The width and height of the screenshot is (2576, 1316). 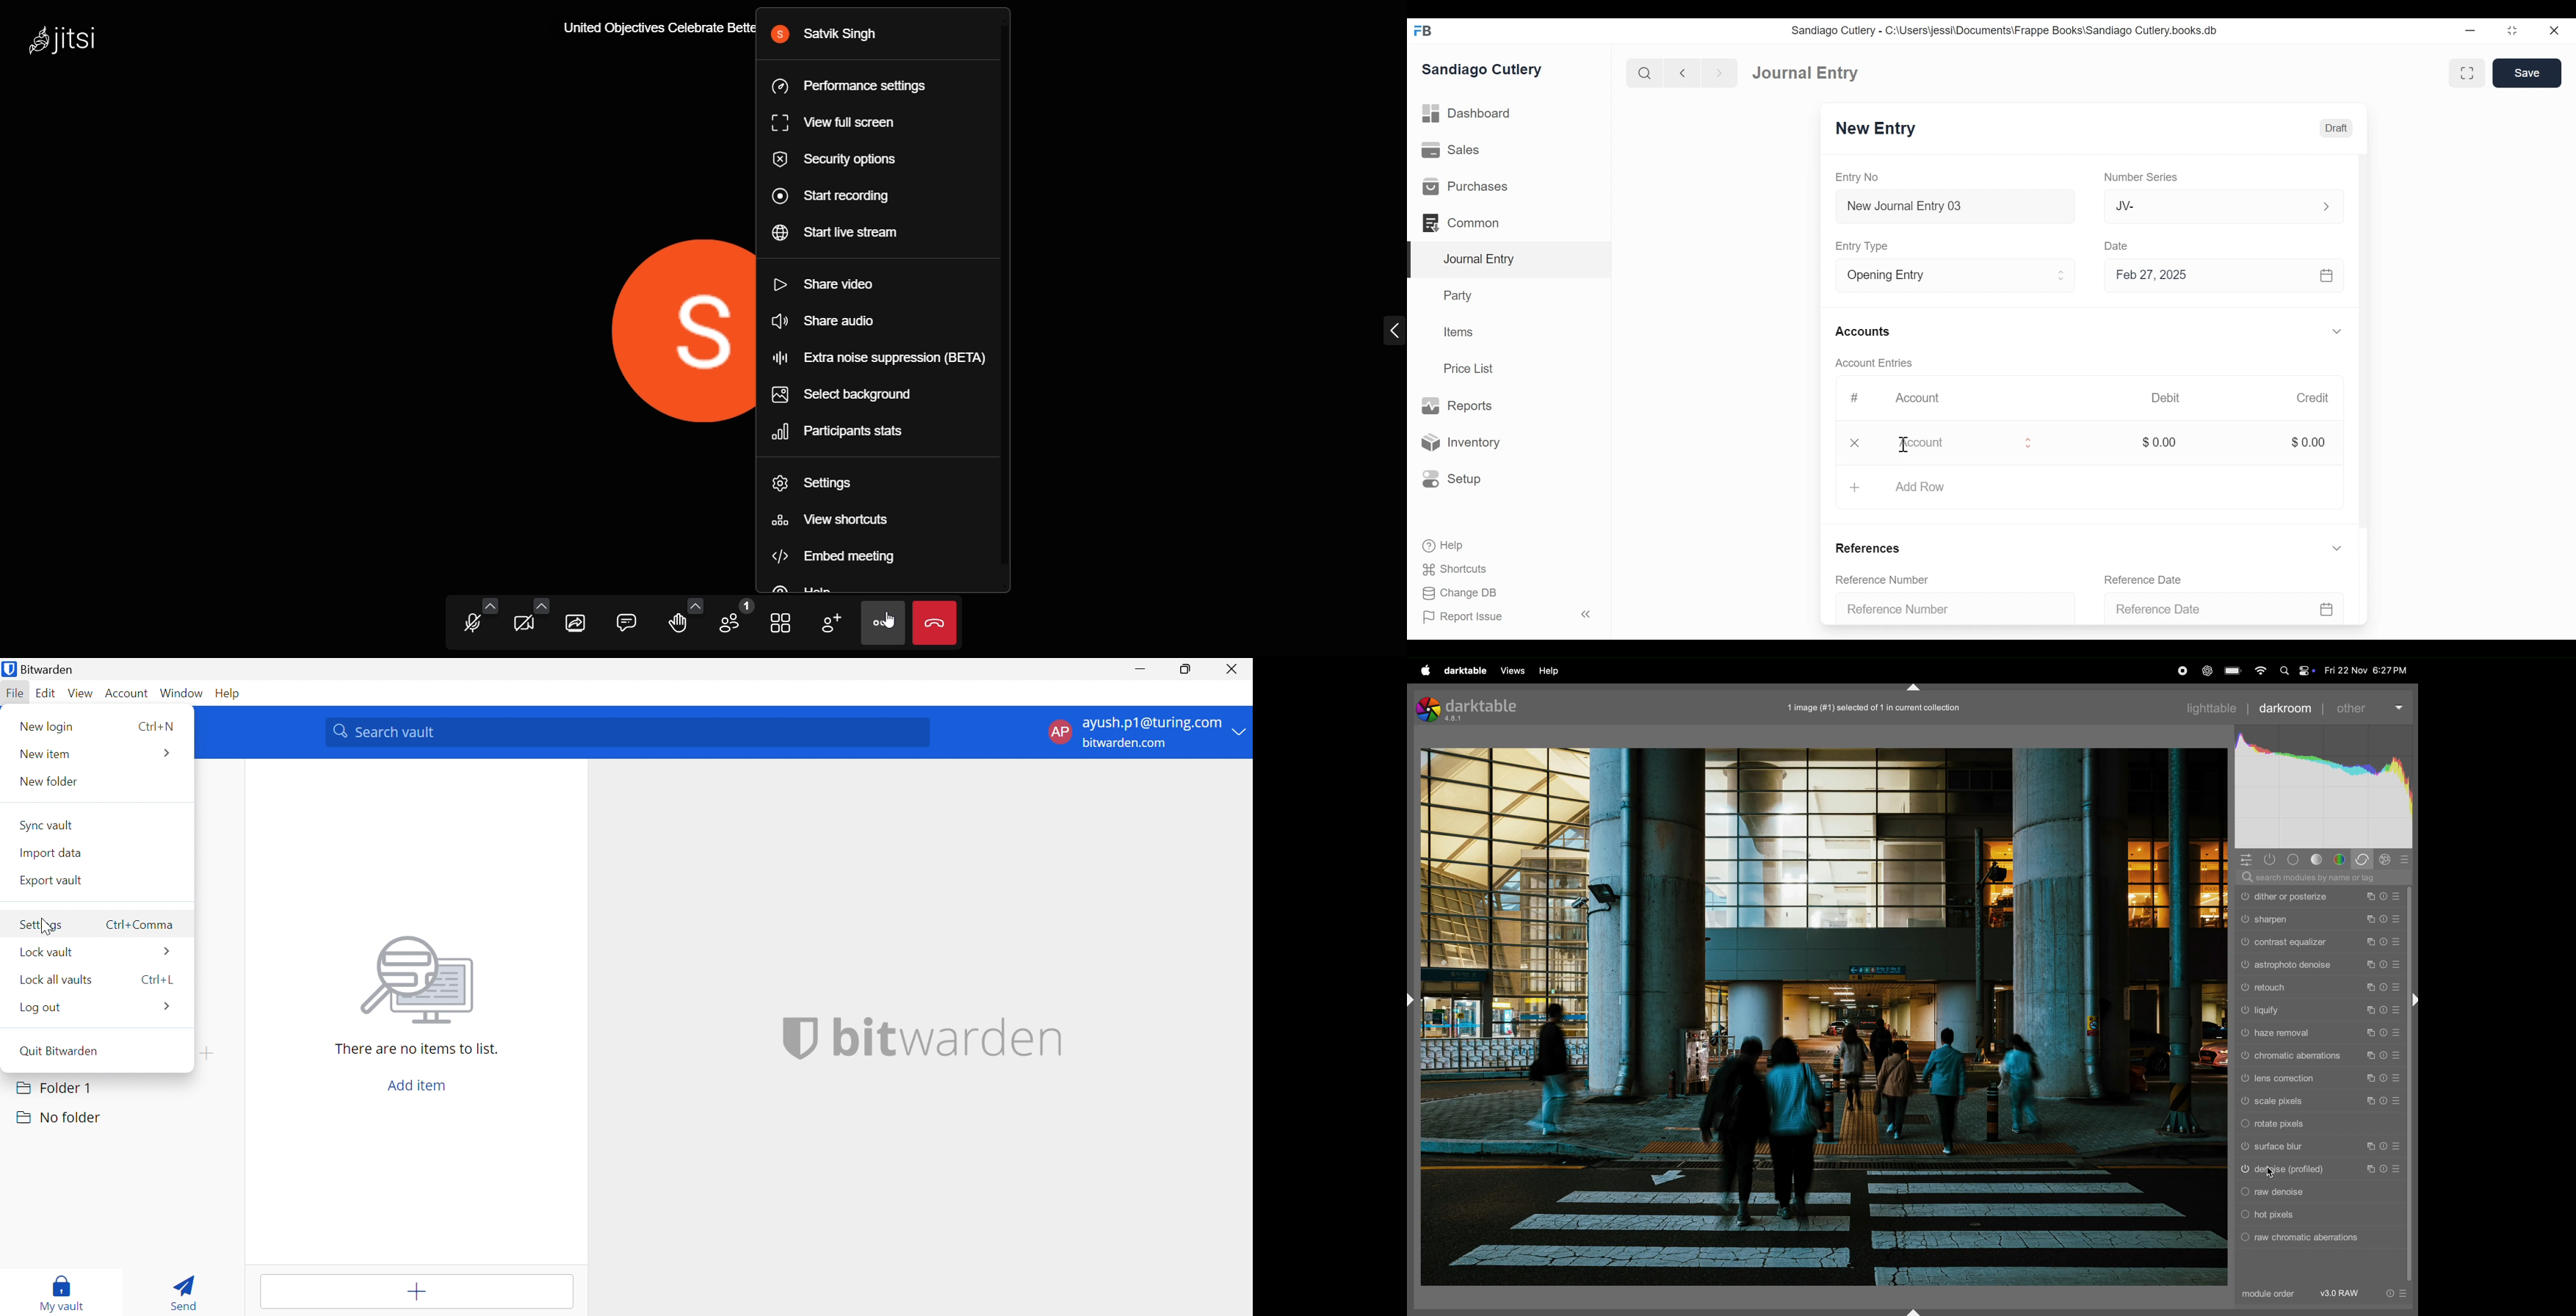 What do you see at coordinates (2320, 987) in the screenshot?
I see `retouch` at bounding box center [2320, 987].